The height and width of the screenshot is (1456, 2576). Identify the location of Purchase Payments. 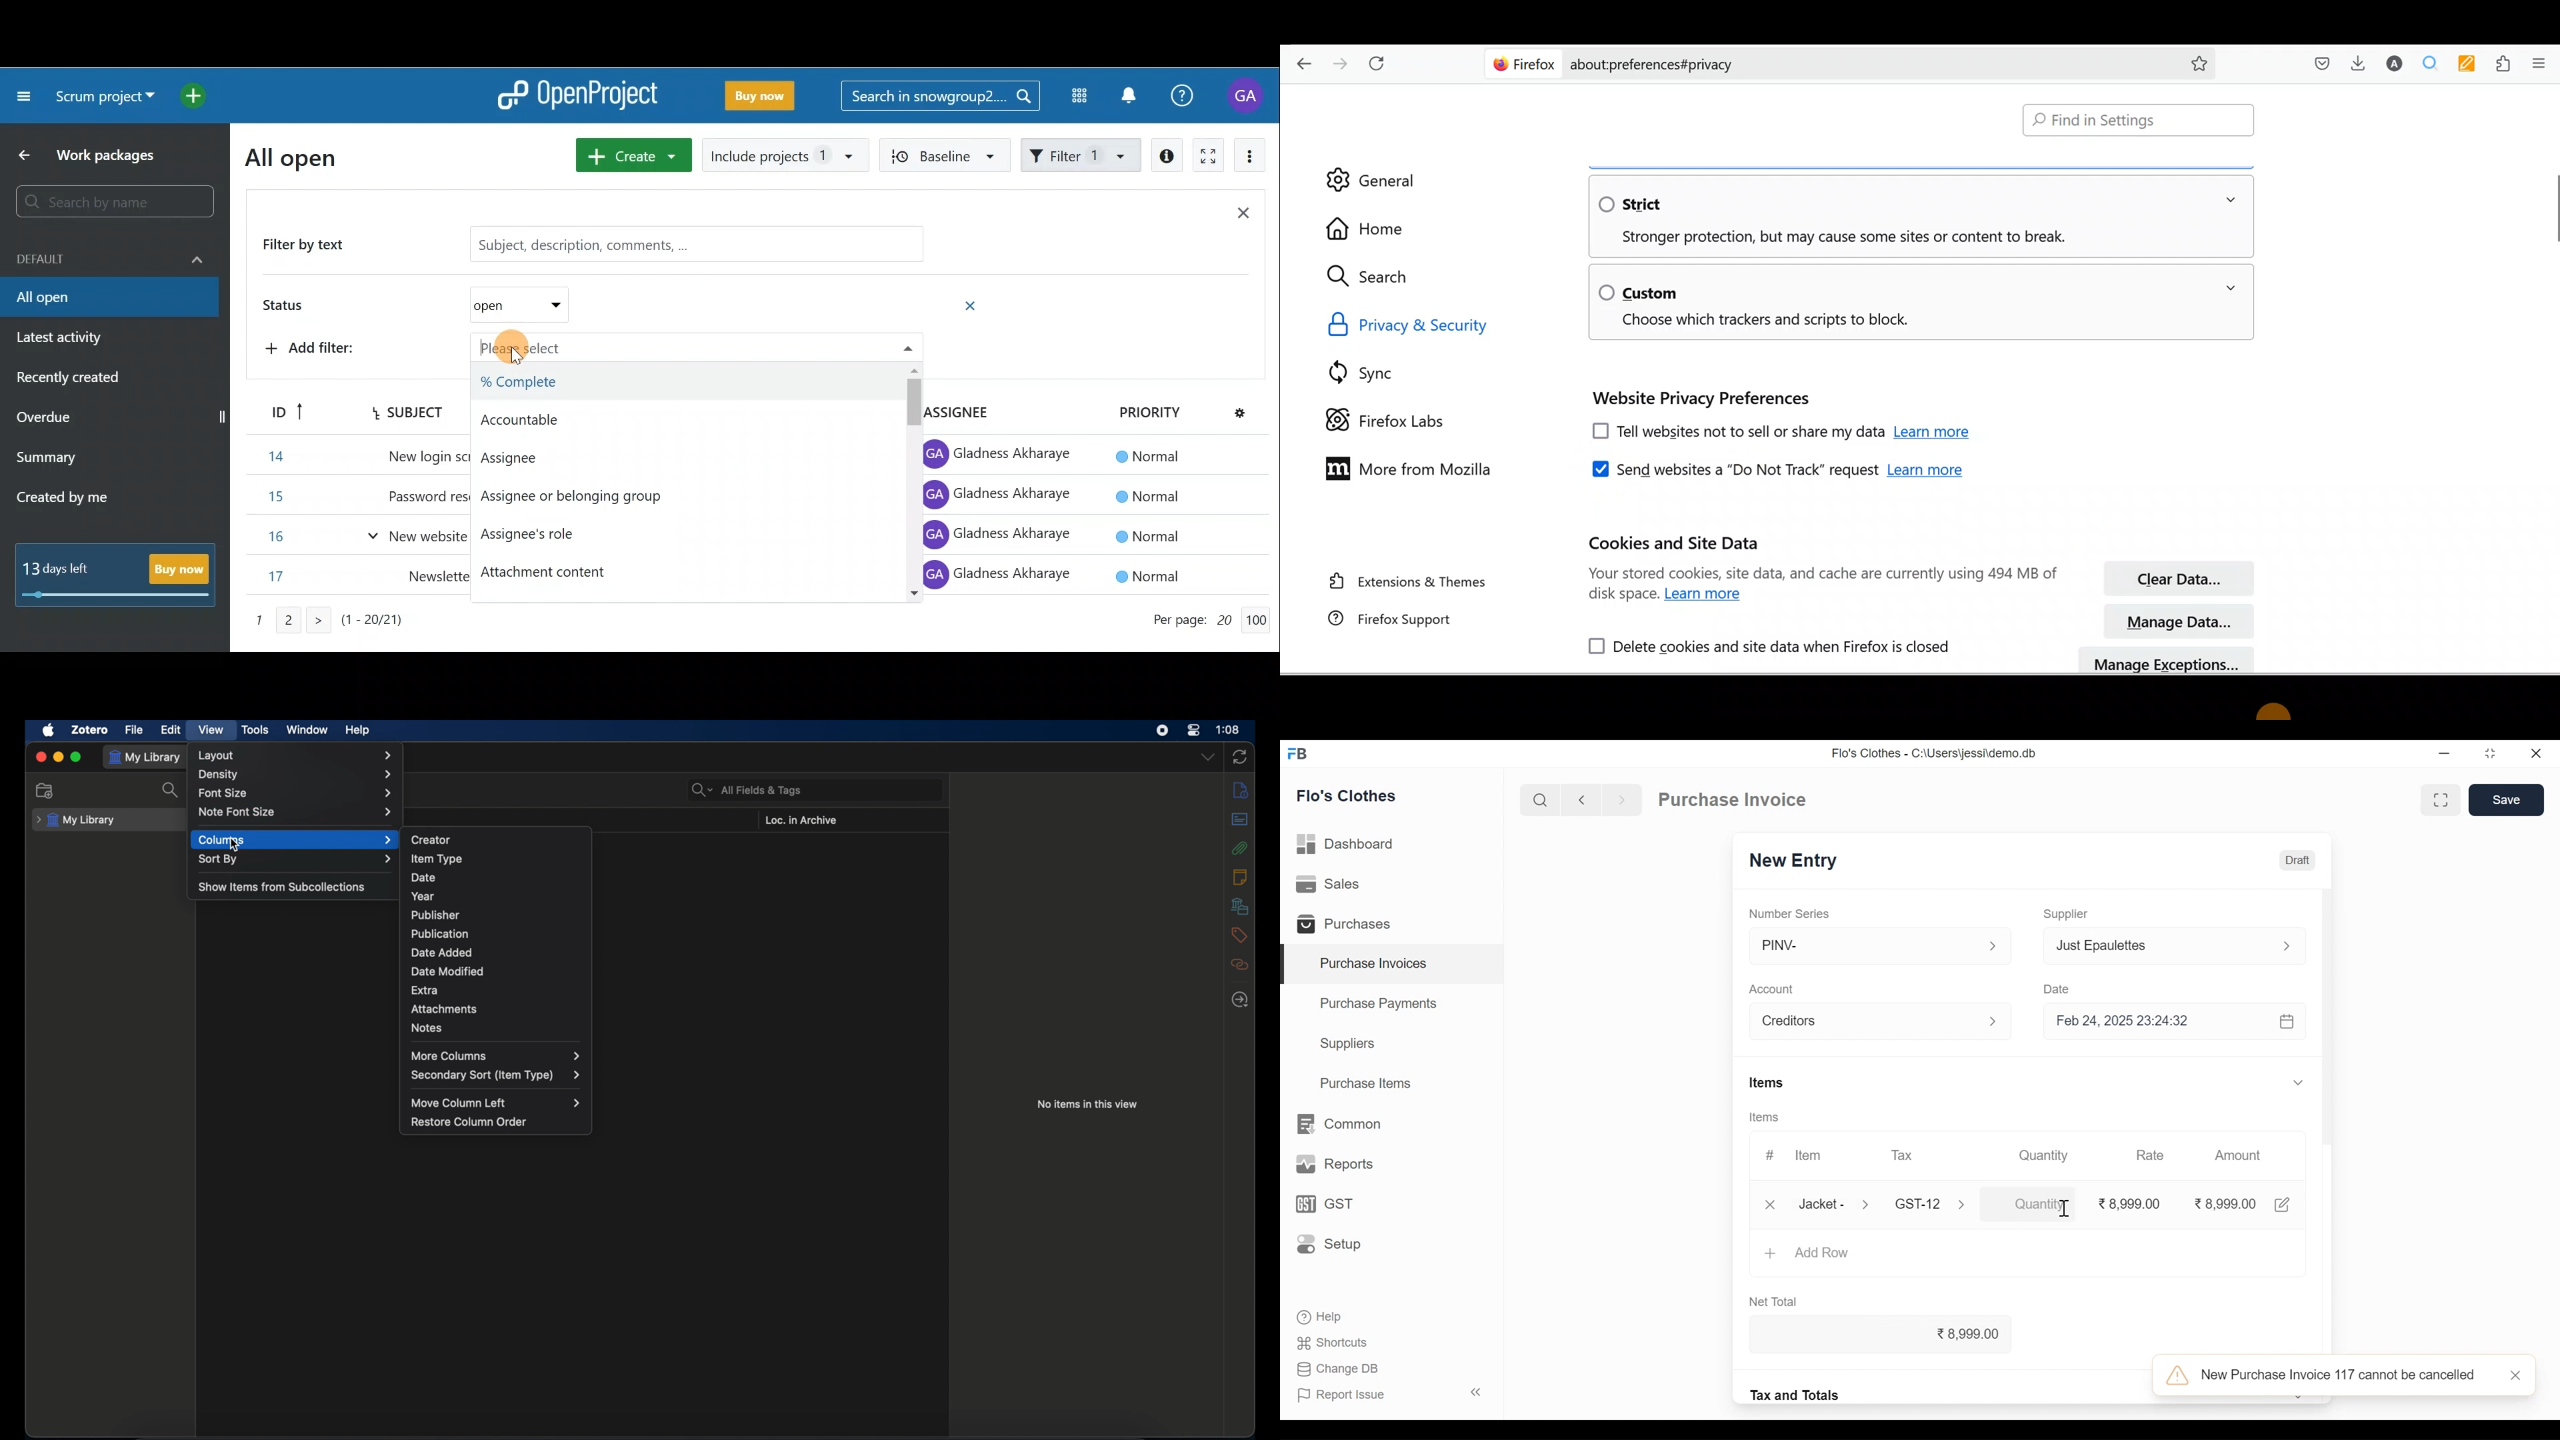
(1377, 1003).